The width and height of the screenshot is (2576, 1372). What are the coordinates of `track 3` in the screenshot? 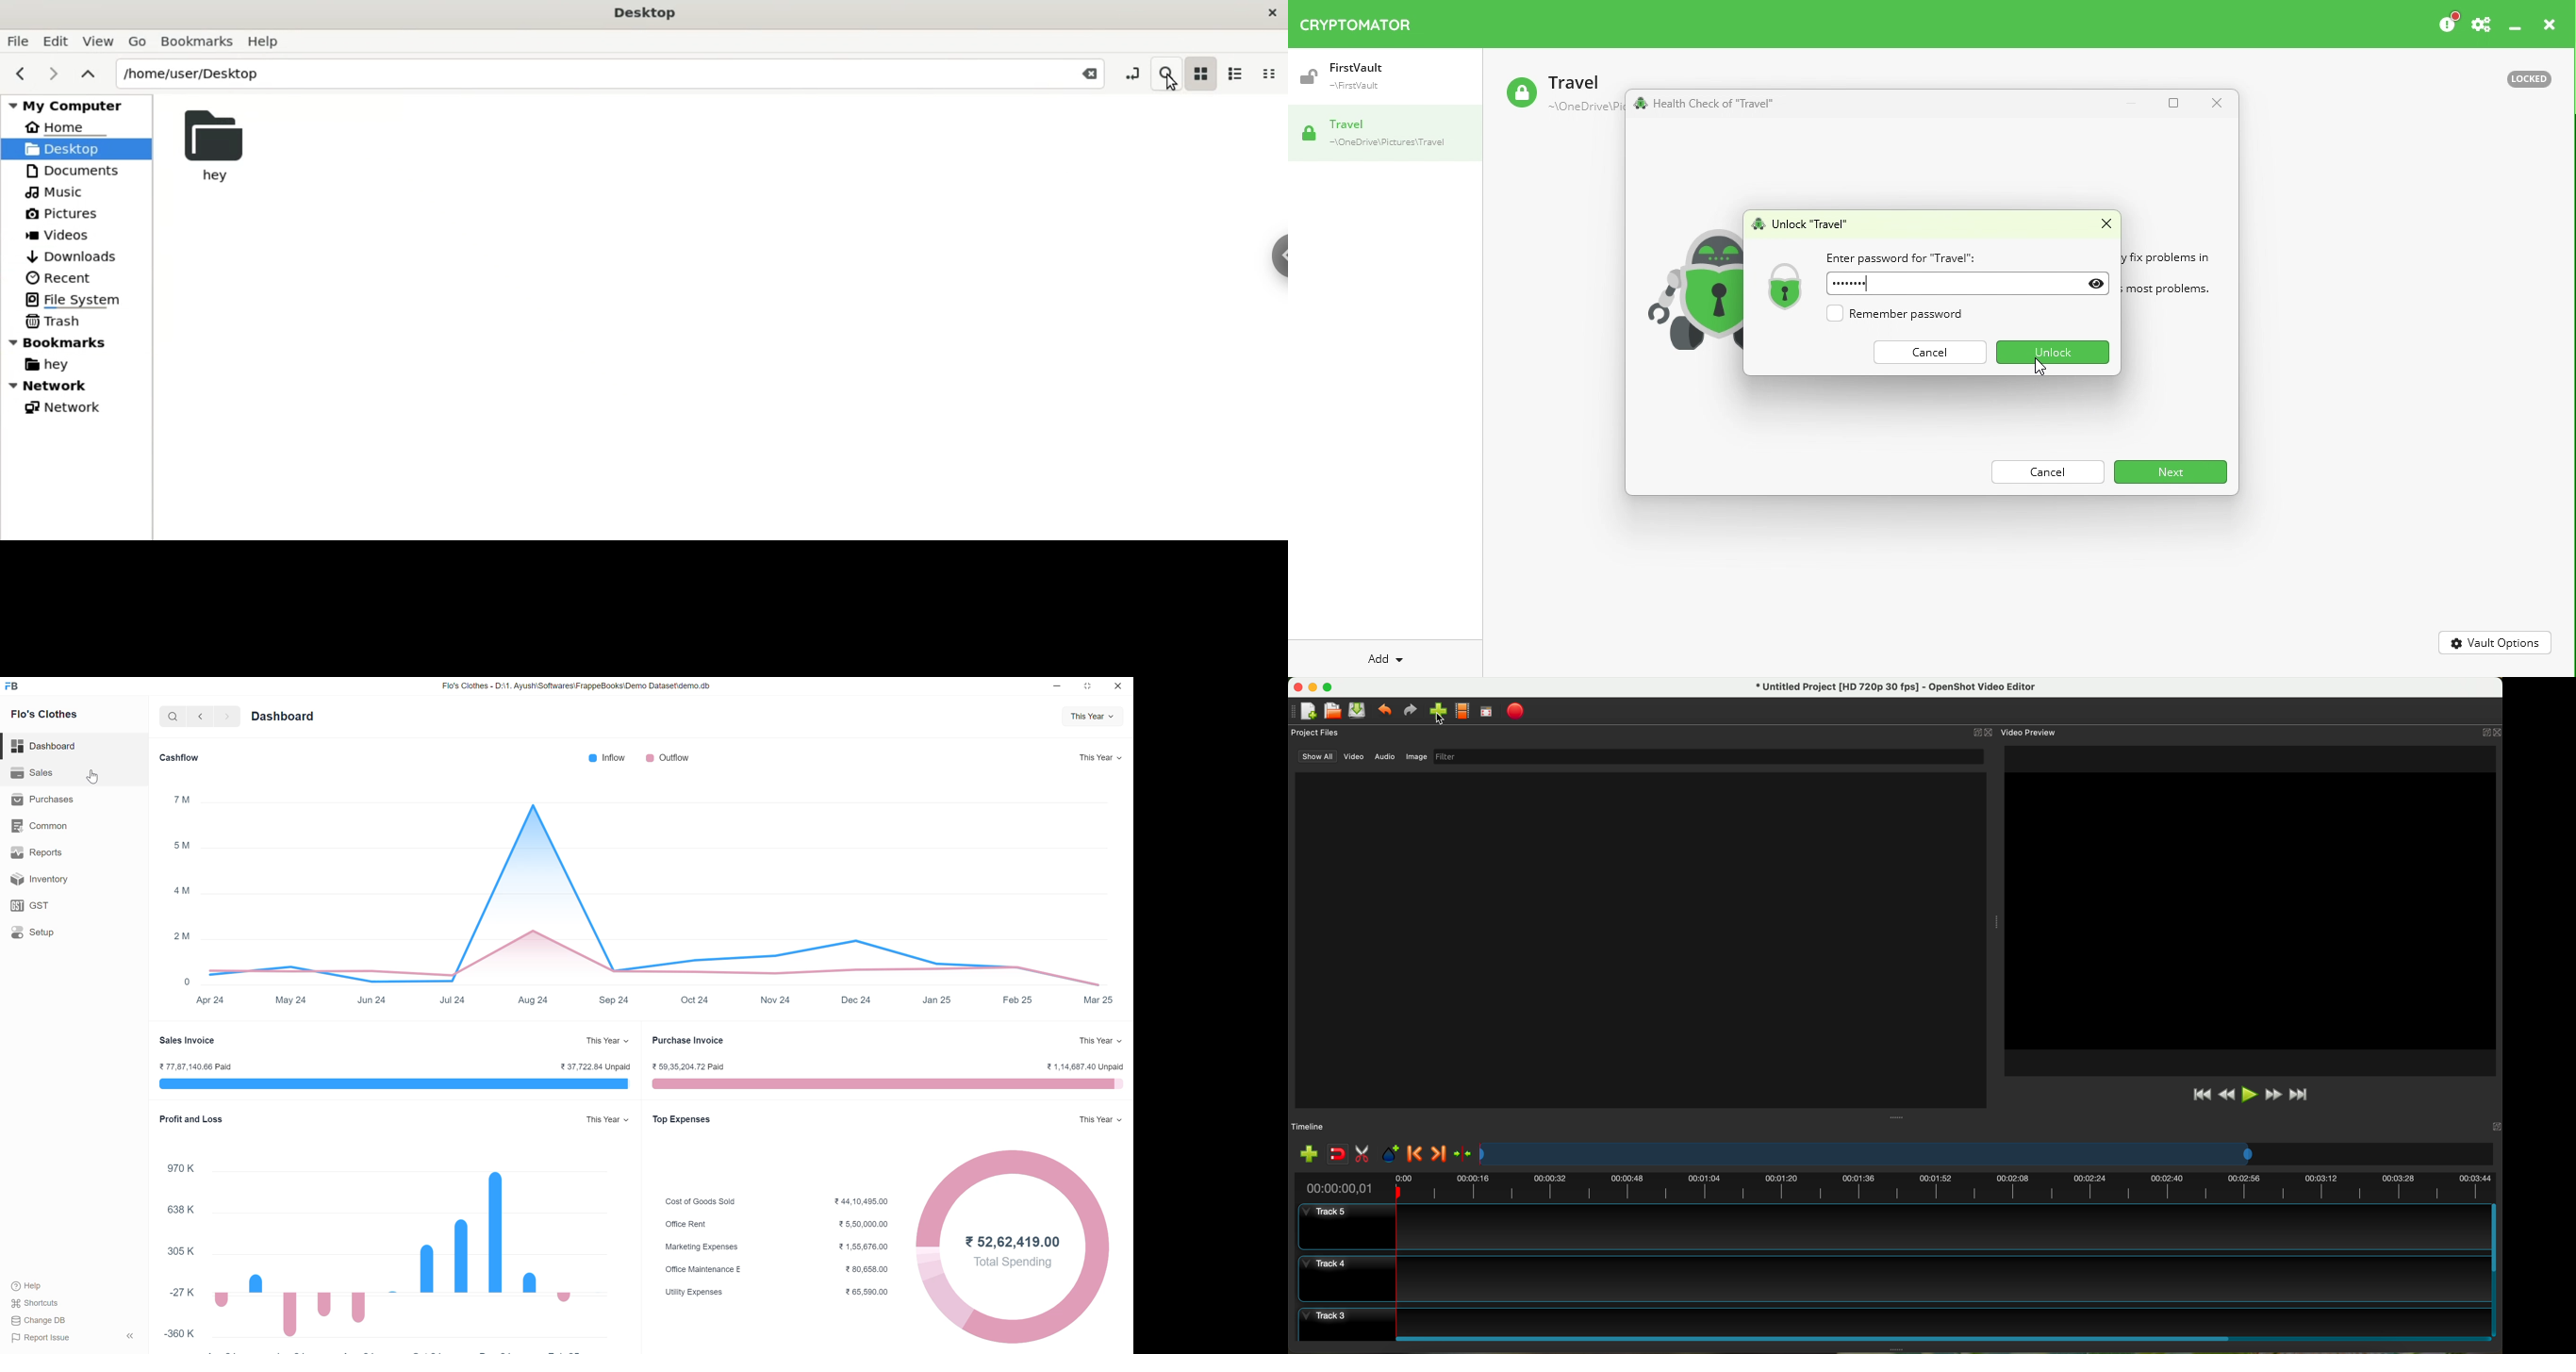 It's located at (1893, 1320).